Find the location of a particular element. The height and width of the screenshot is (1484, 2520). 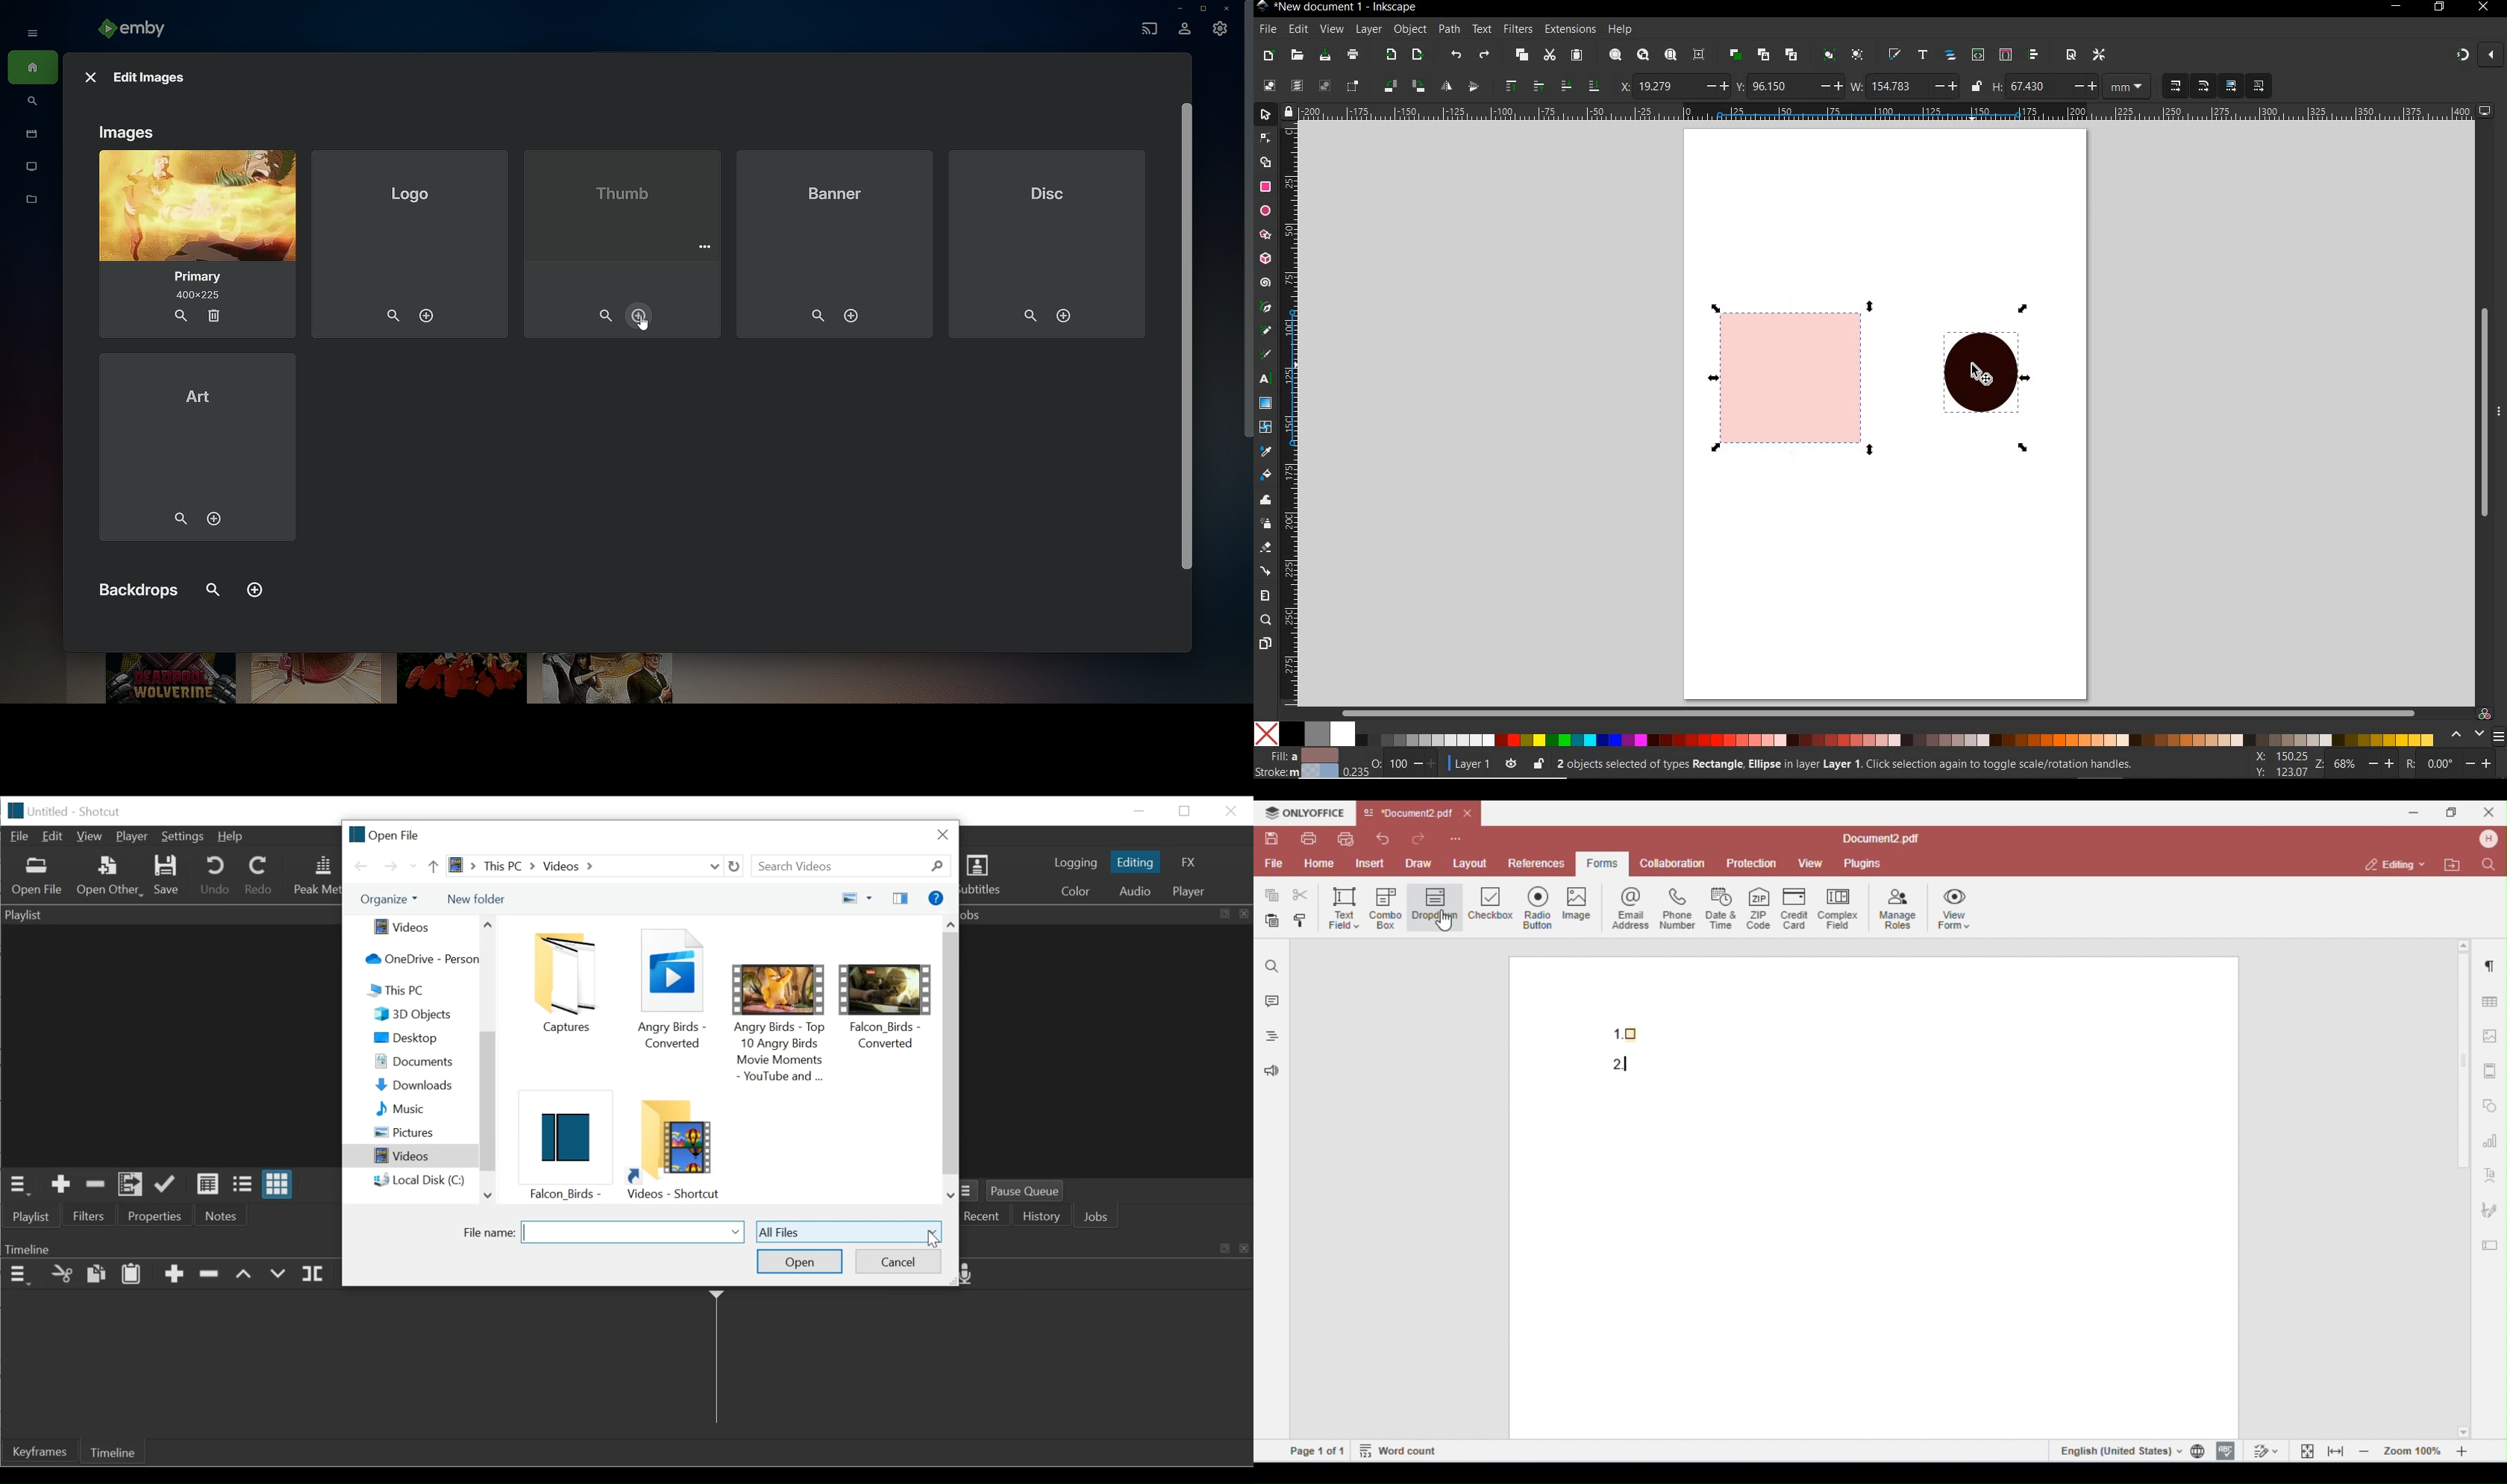

Audio is located at coordinates (1137, 891).